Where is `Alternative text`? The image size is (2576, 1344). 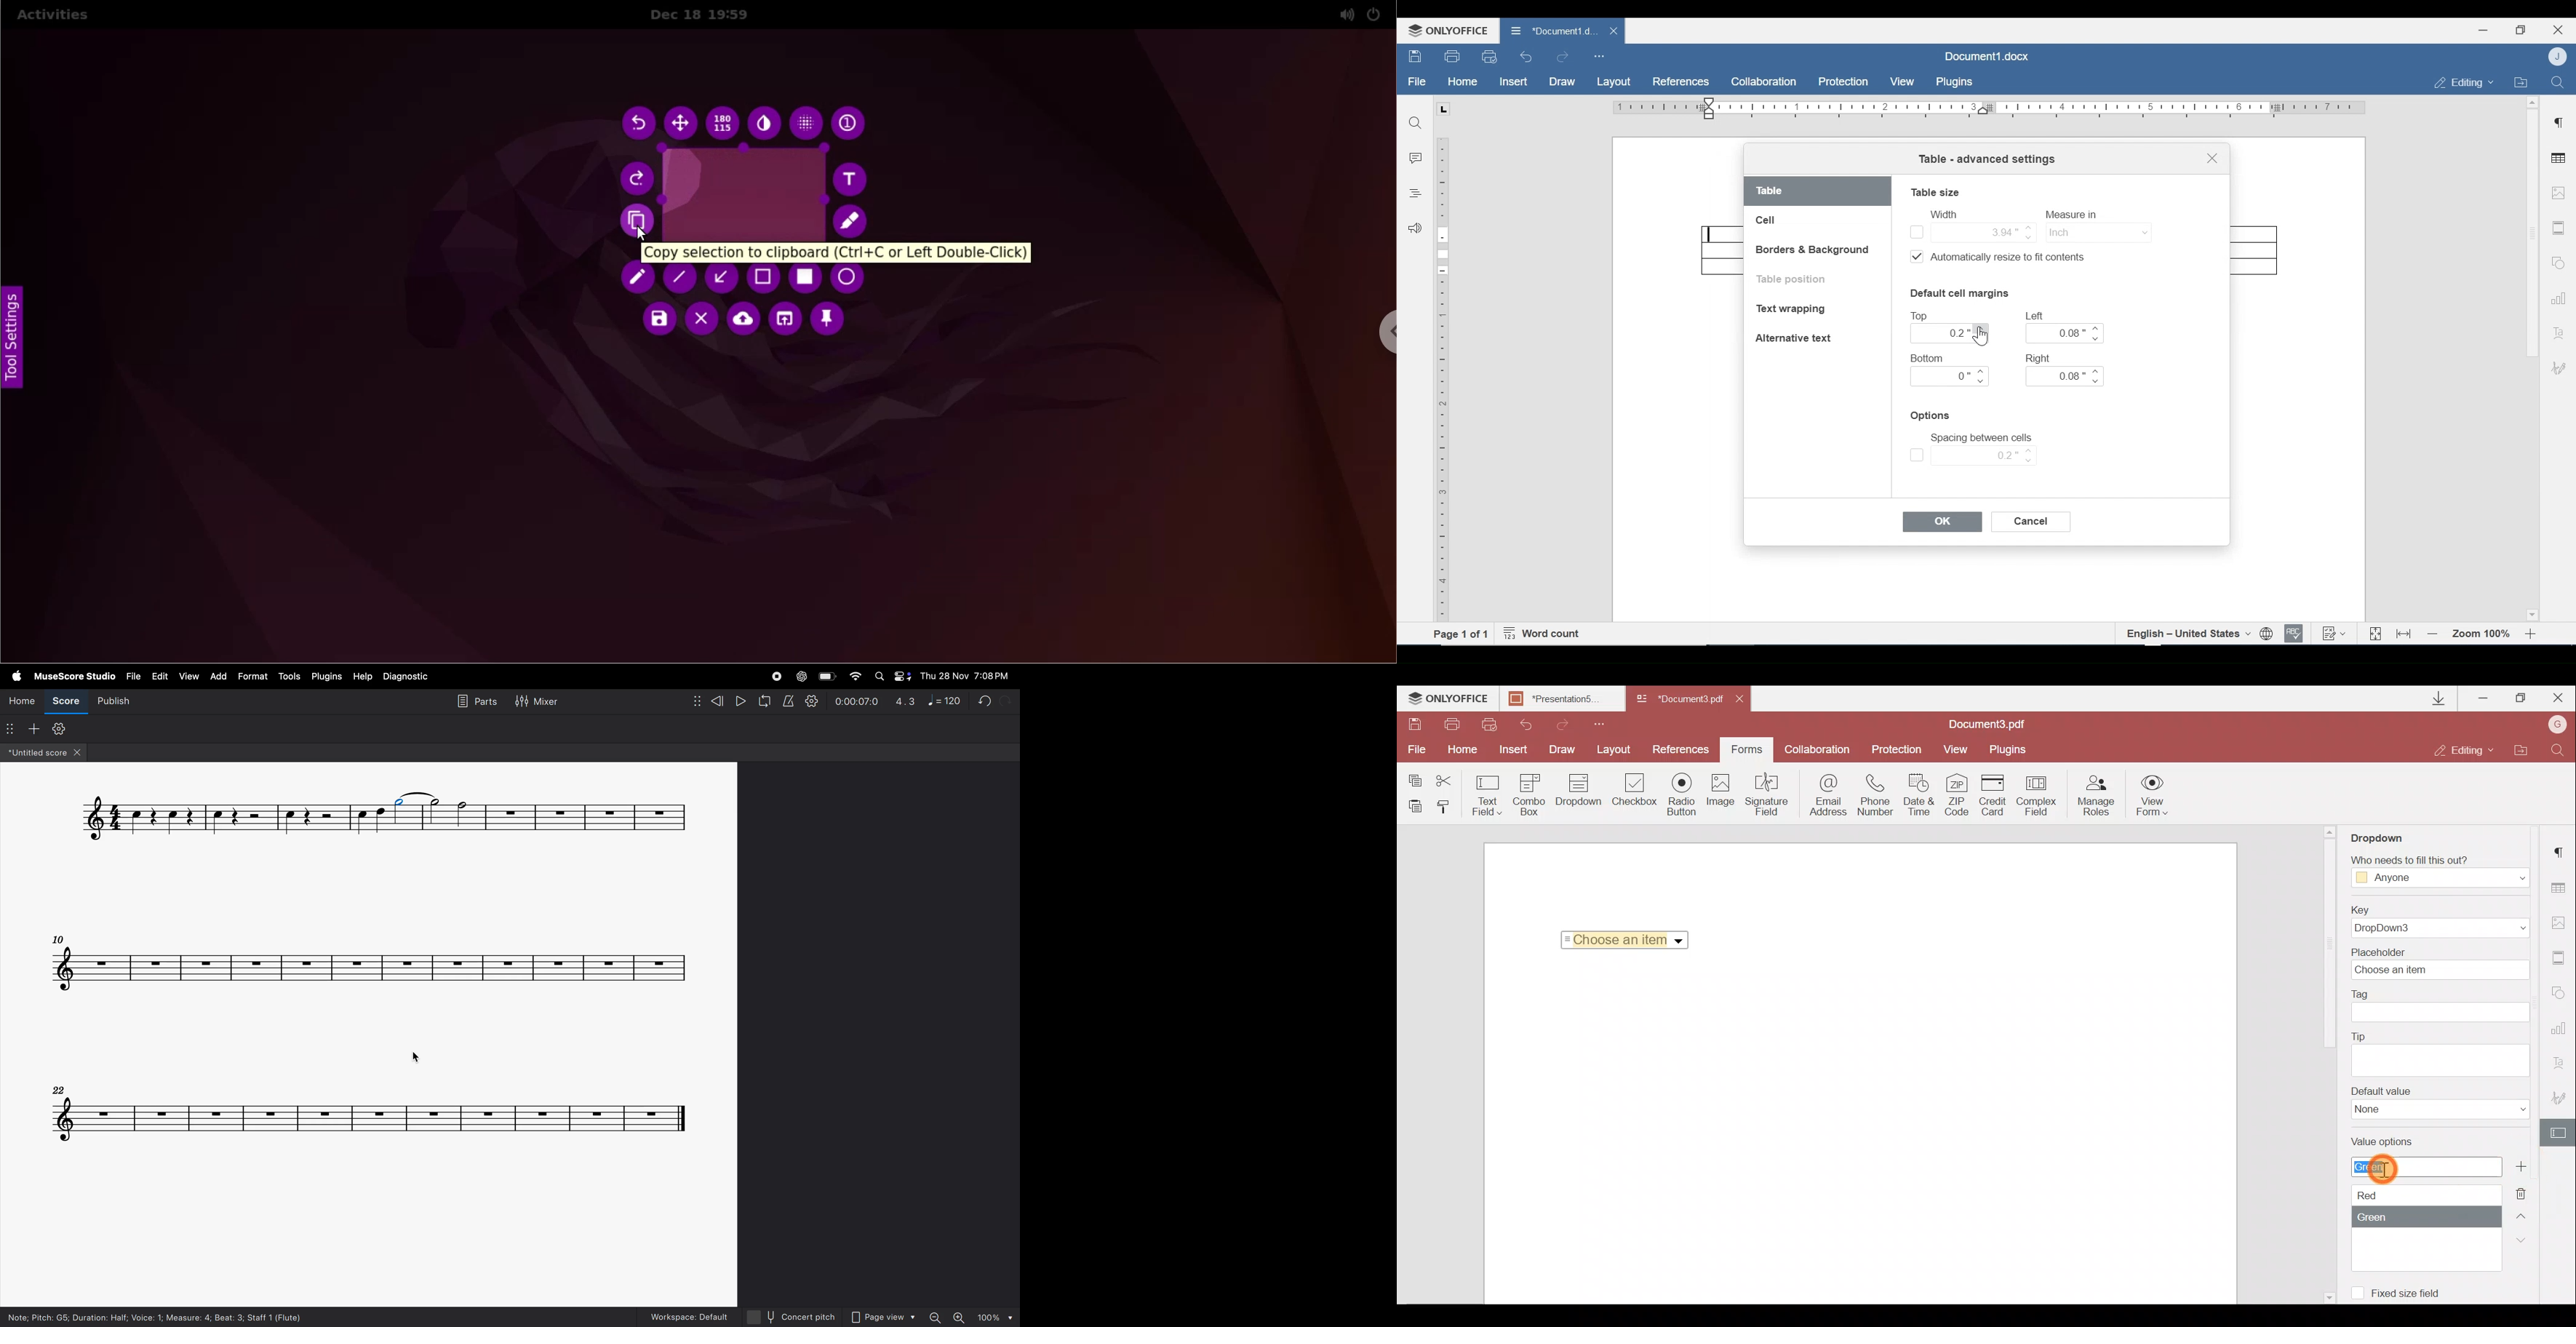 Alternative text is located at coordinates (1794, 338).